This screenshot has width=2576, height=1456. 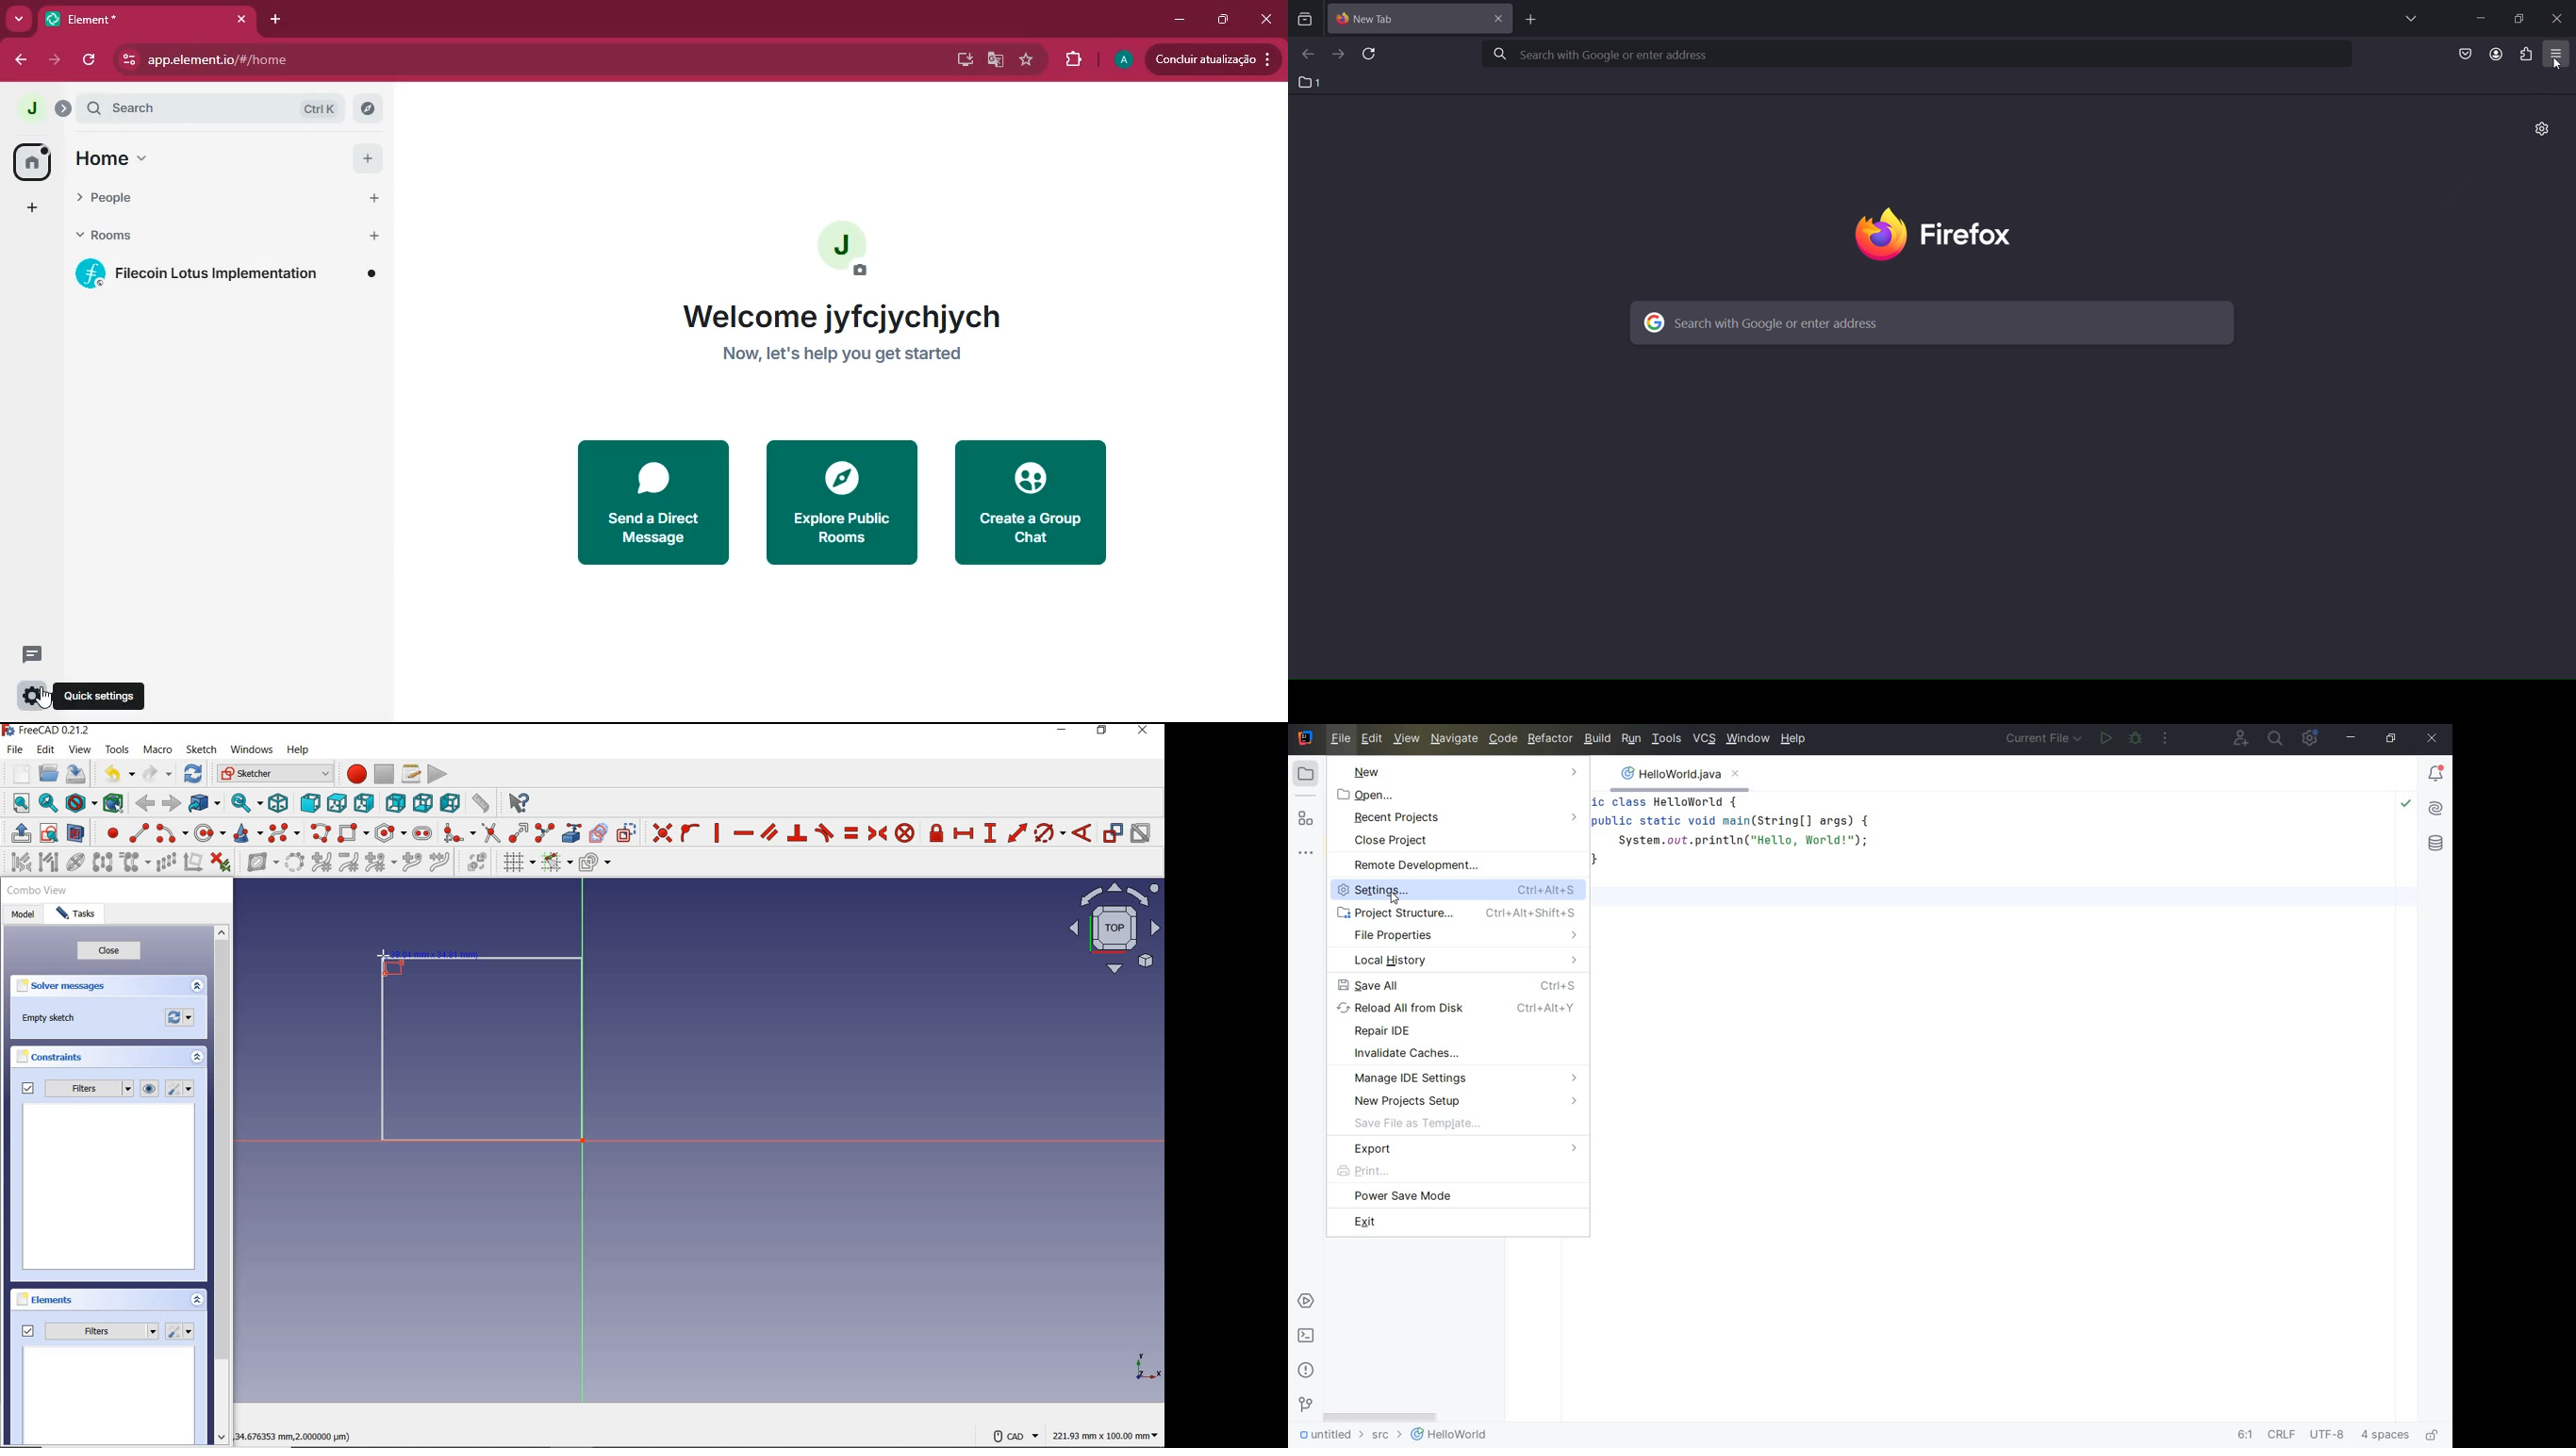 I want to click on rooms, so click(x=205, y=236).